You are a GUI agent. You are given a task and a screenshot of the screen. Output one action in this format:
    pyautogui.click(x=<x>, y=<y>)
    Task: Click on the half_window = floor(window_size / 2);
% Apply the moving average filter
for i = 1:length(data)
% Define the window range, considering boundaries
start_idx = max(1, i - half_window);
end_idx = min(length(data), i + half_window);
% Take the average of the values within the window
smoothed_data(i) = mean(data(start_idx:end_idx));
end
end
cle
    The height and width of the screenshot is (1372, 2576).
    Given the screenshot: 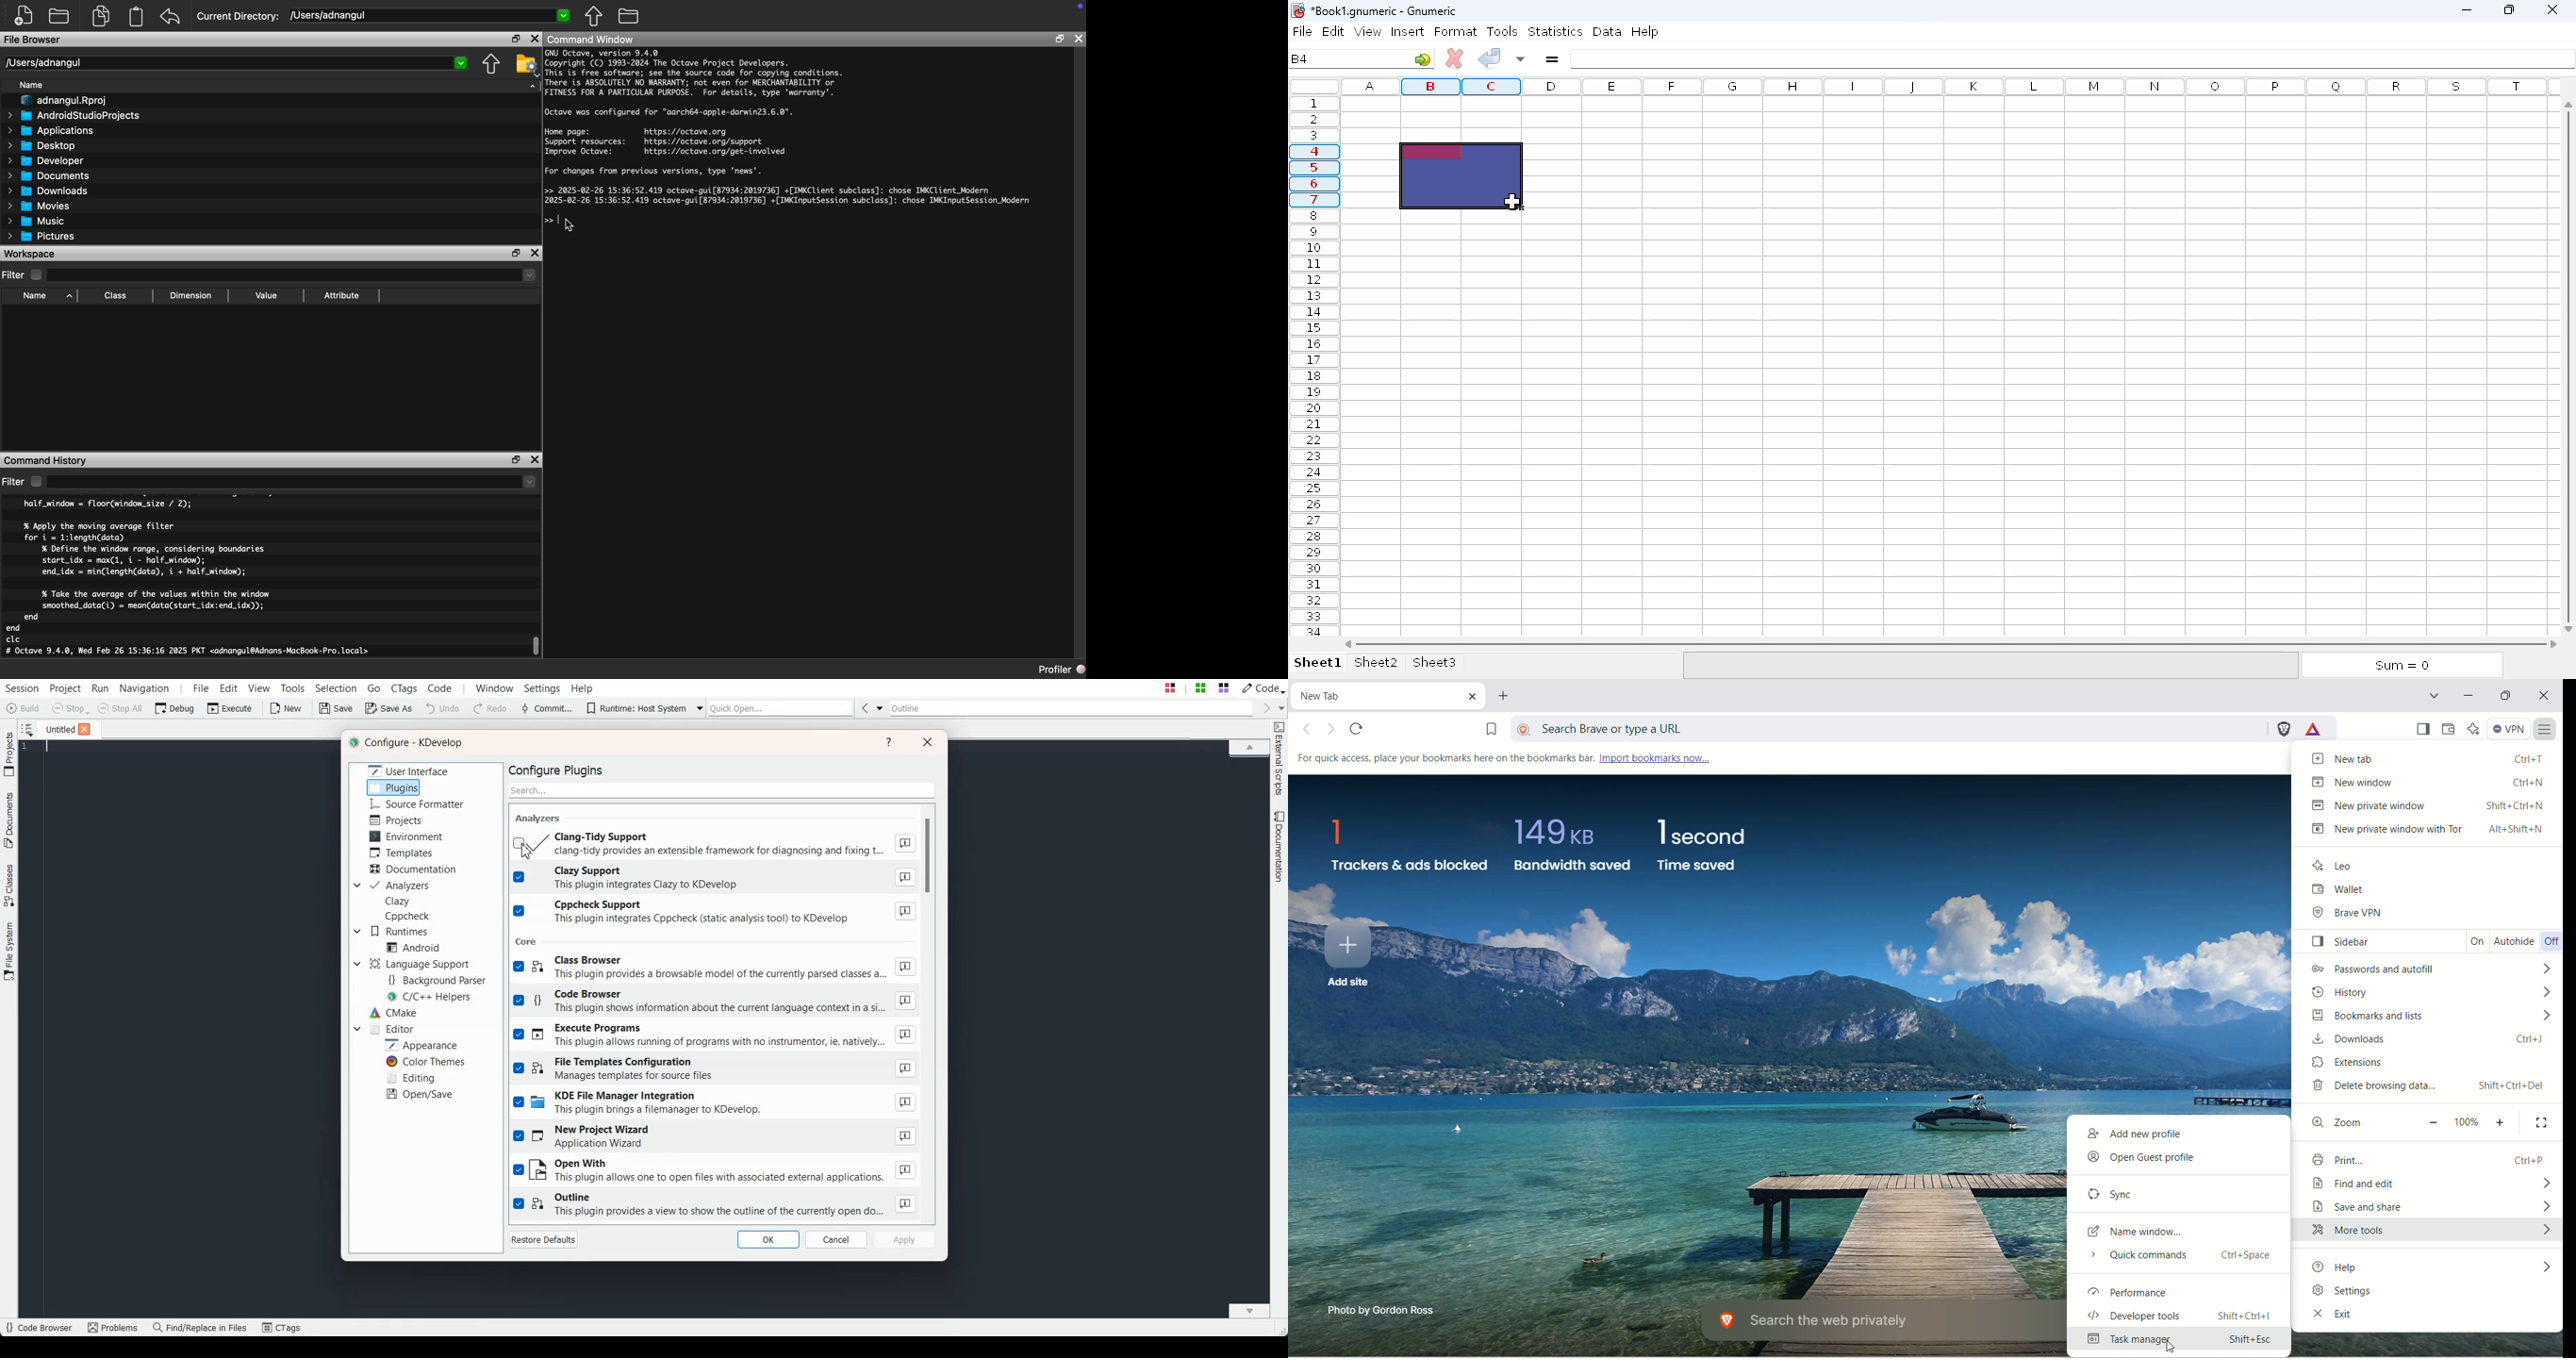 What is the action you would take?
    pyautogui.click(x=142, y=572)
    